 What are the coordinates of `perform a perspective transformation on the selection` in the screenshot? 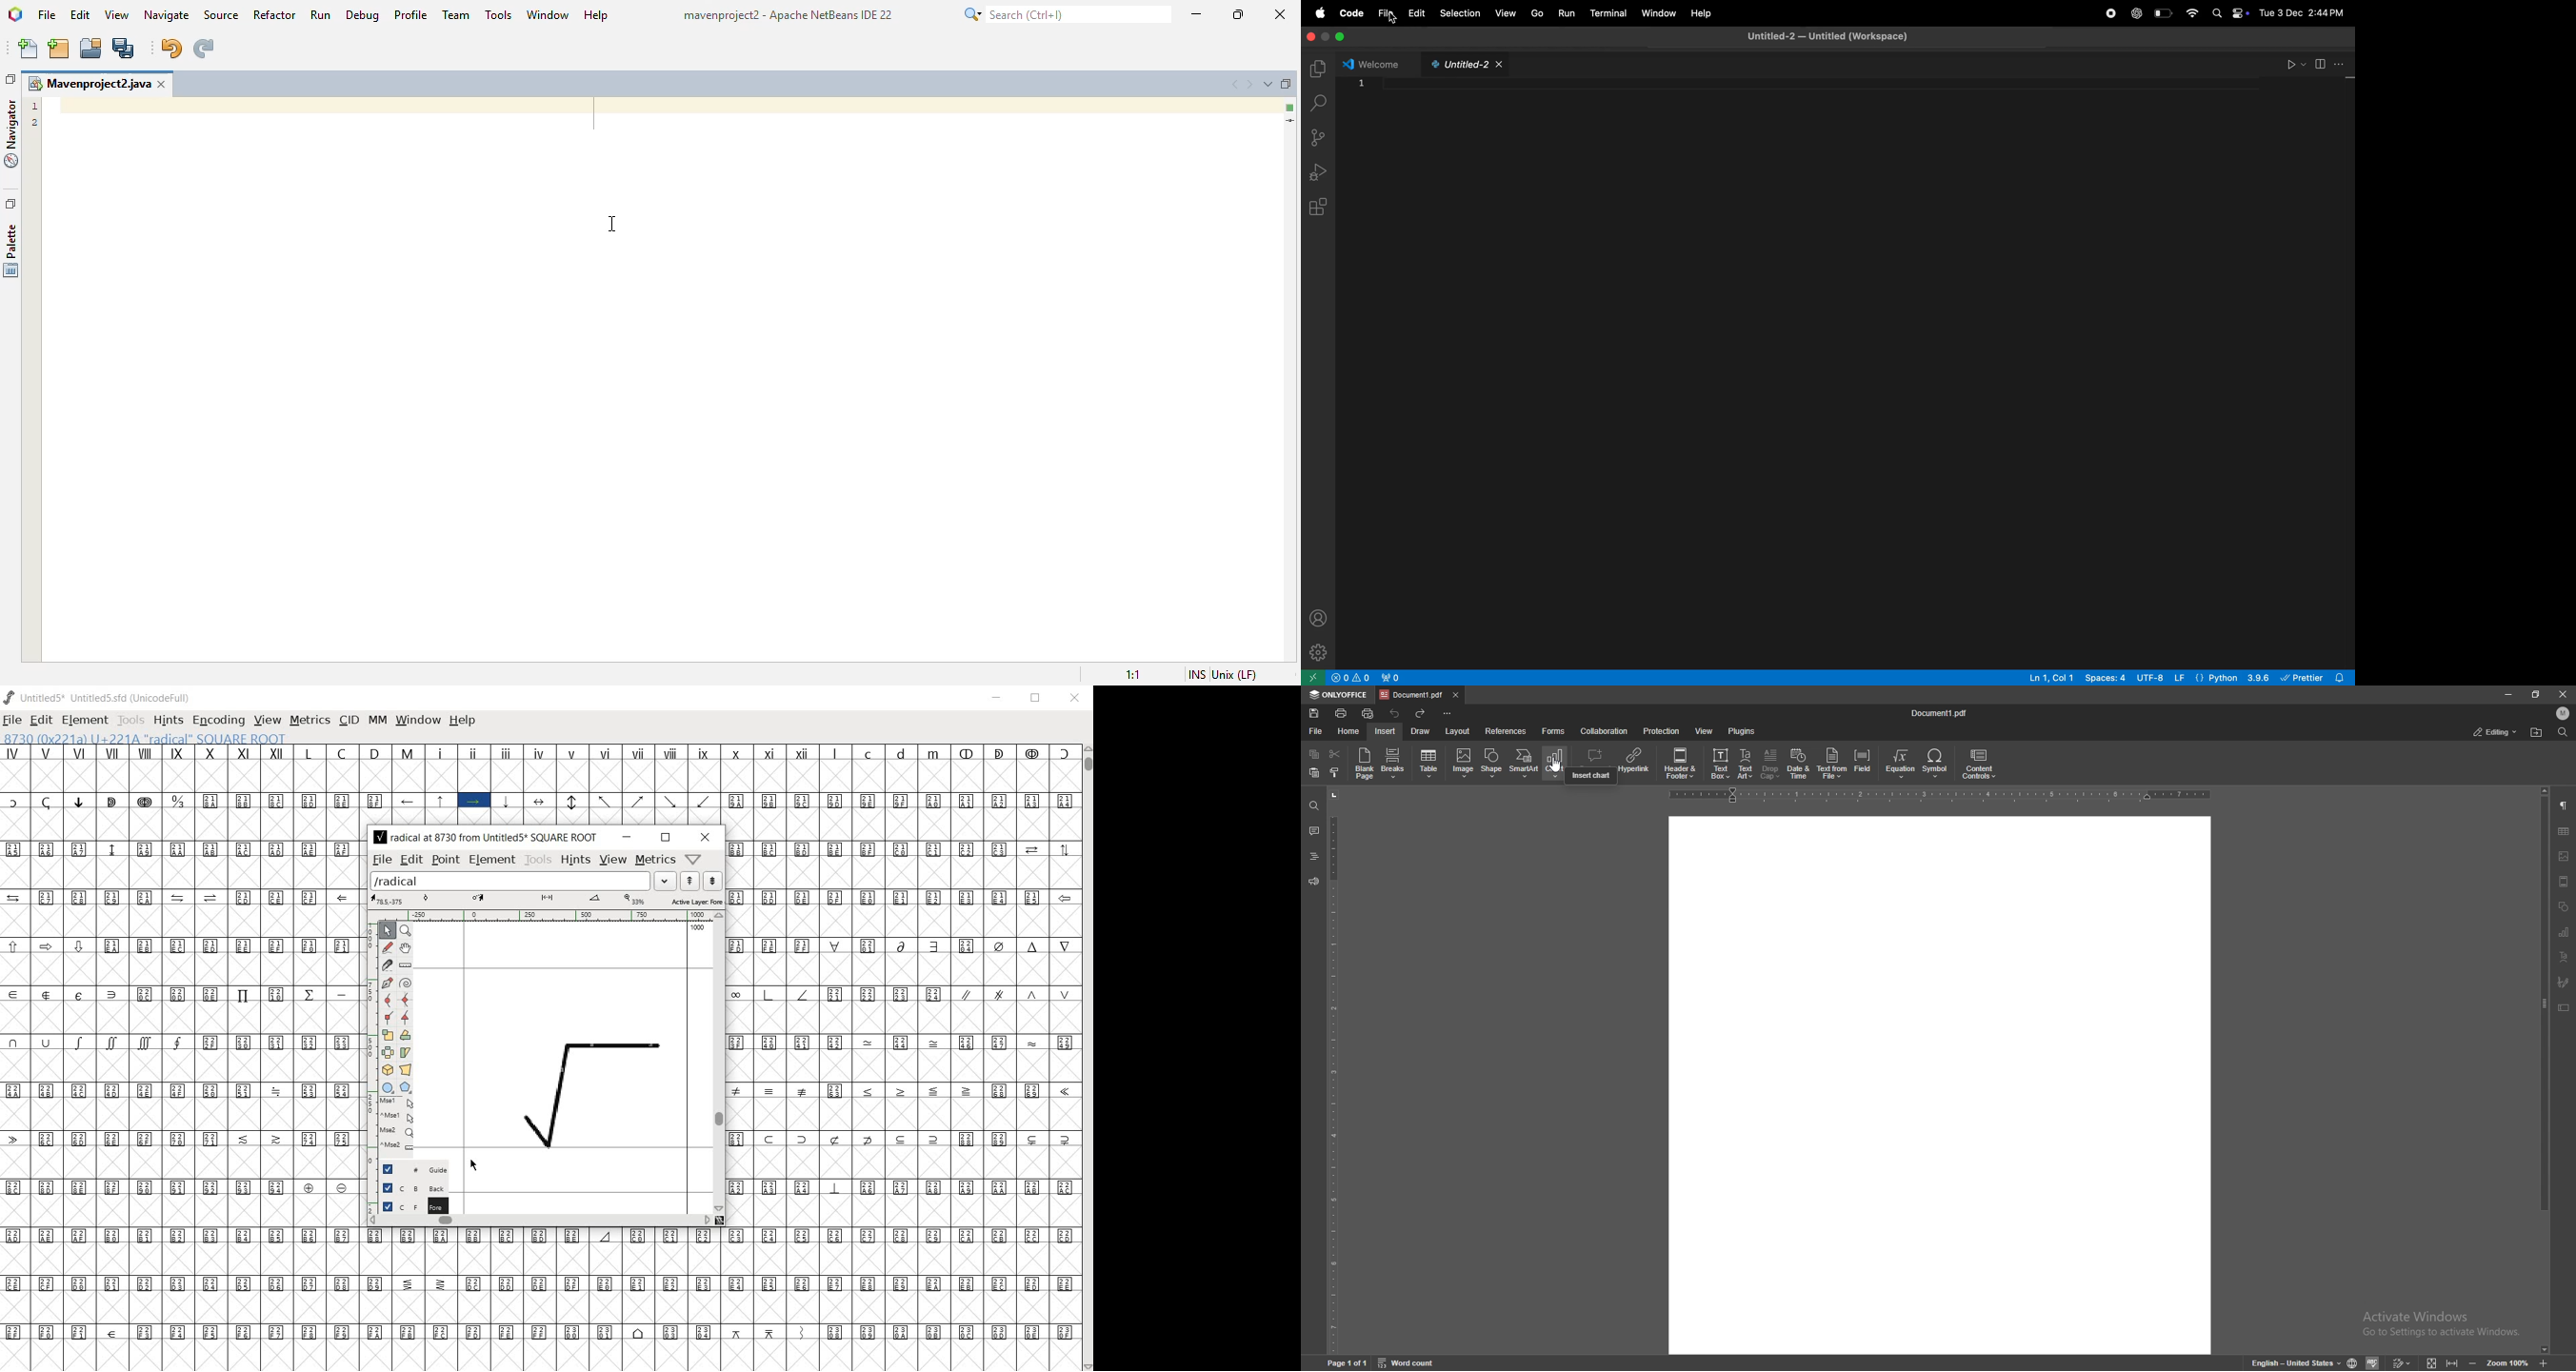 It's located at (405, 1071).